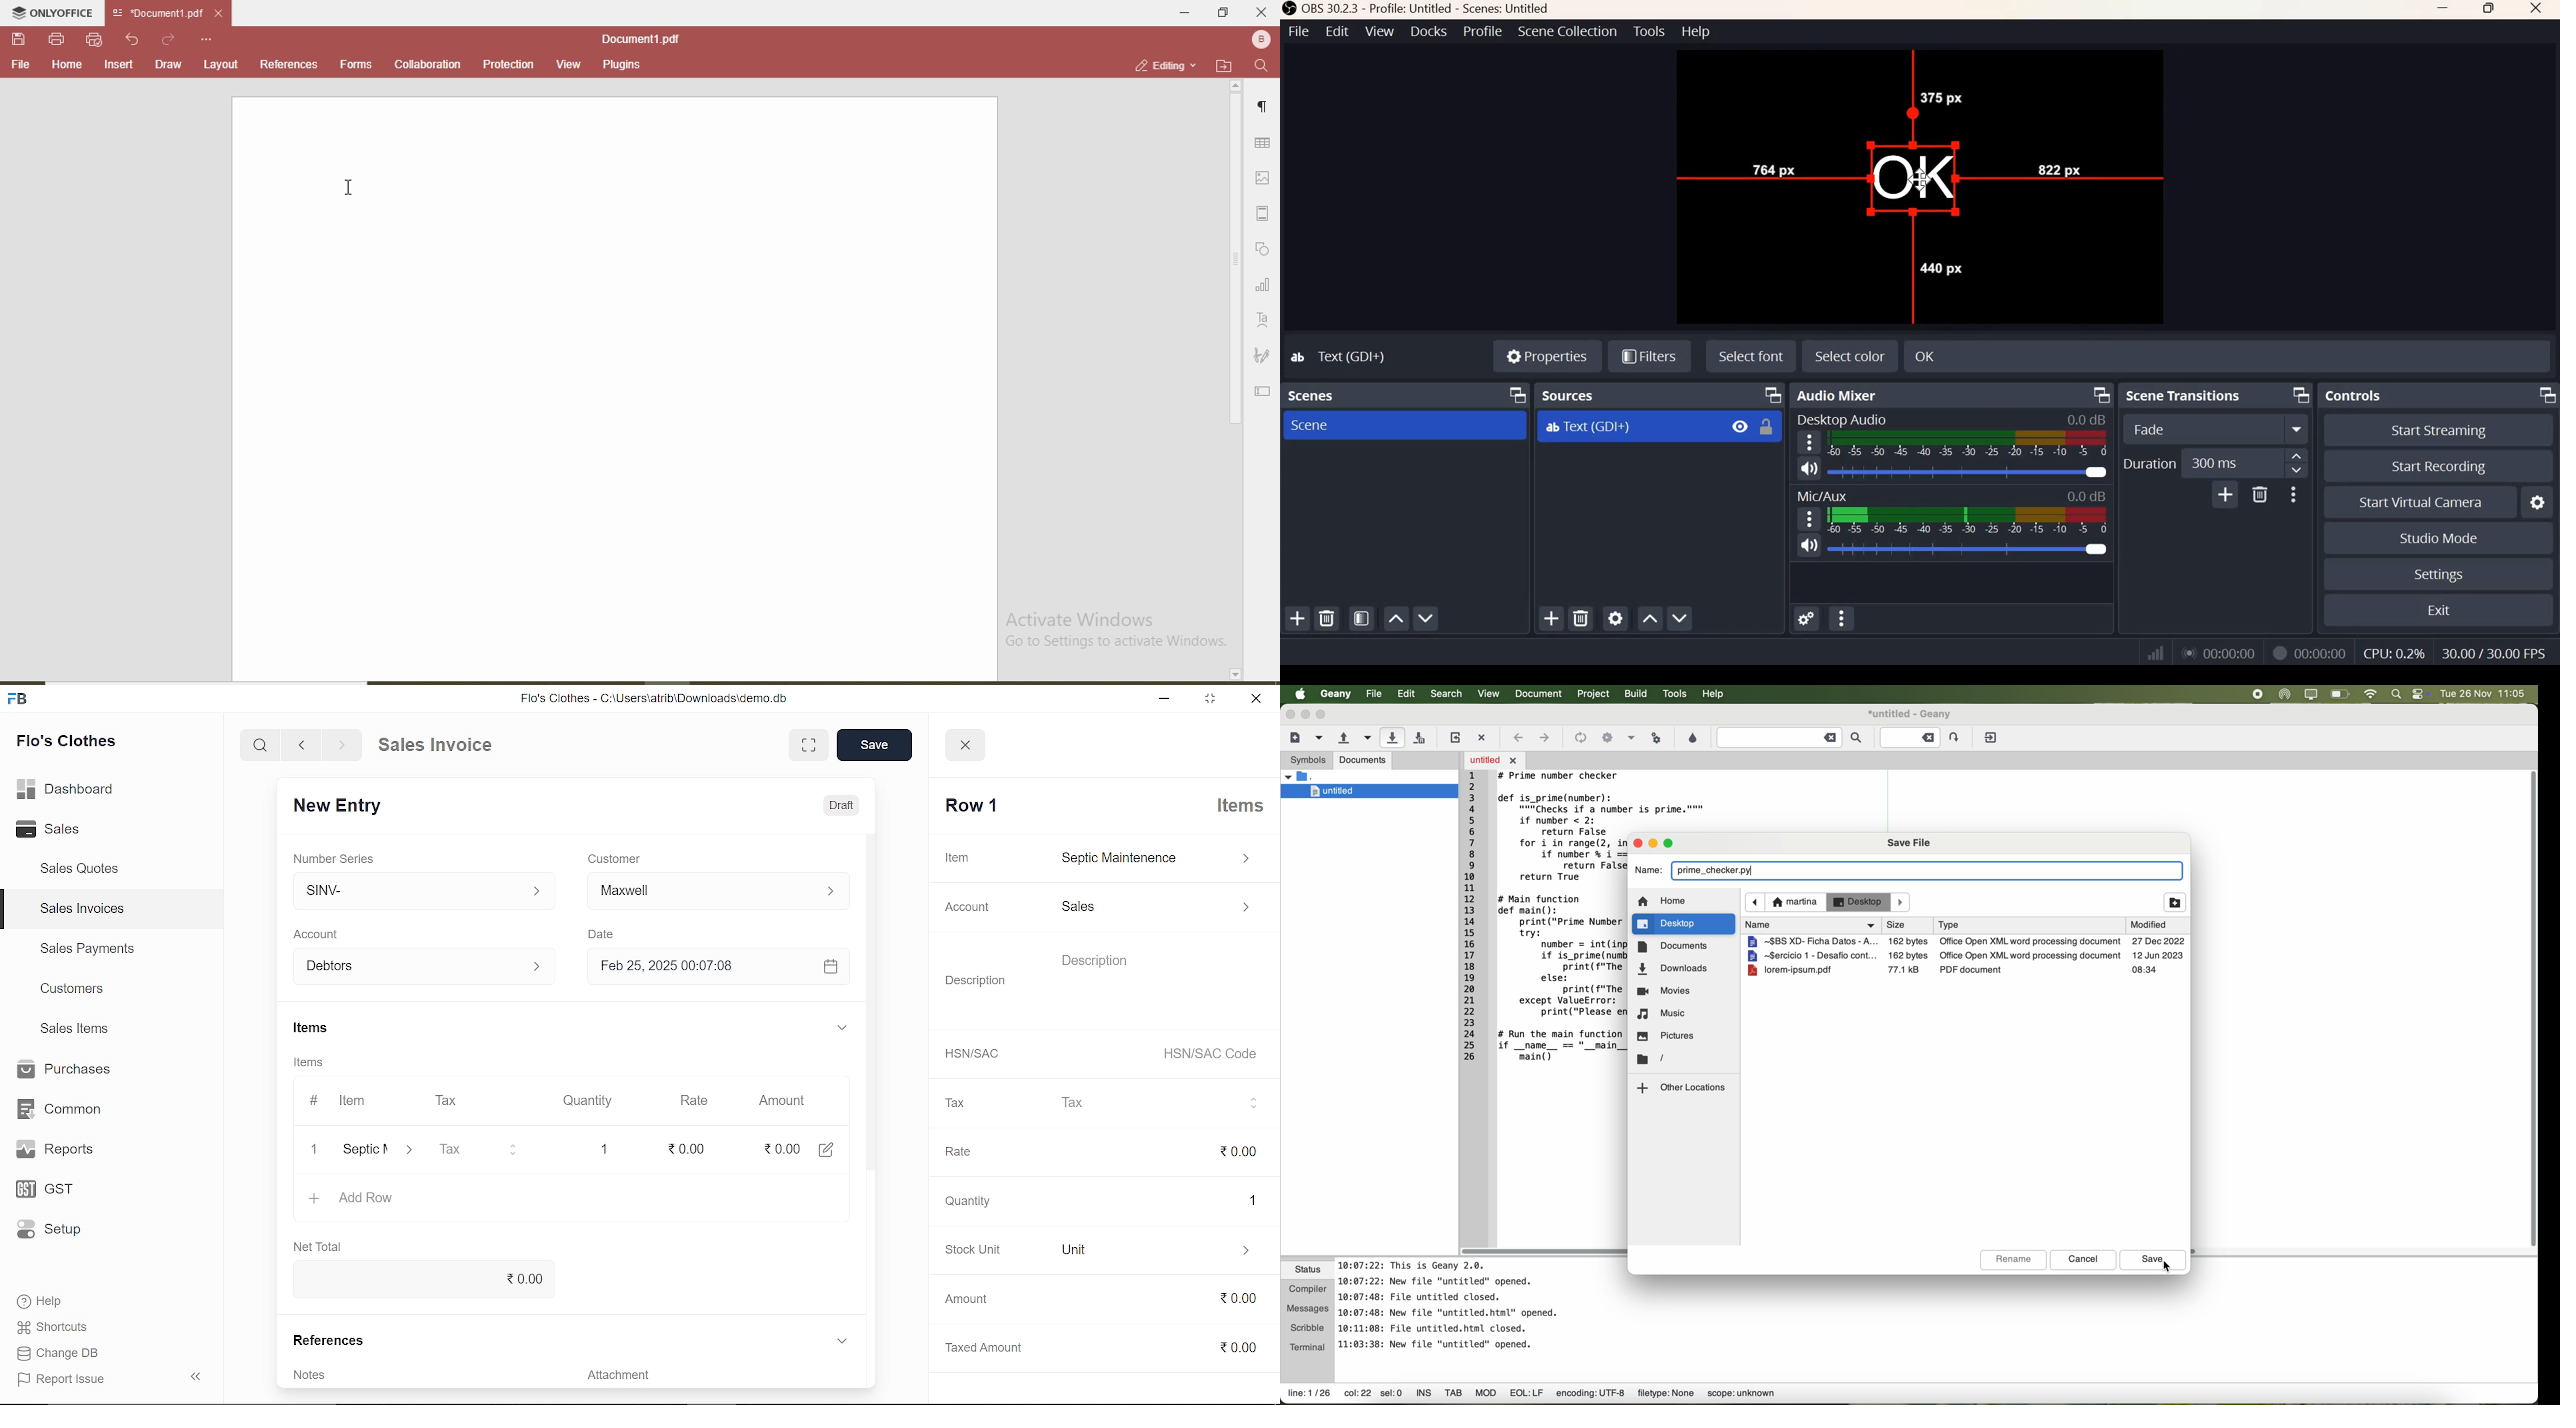 The width and height of the screenshot is (2576, 1428). Describe the element at coordinates (2219, 652) in the screenshot. I see `Live Duration Timer` at that location.